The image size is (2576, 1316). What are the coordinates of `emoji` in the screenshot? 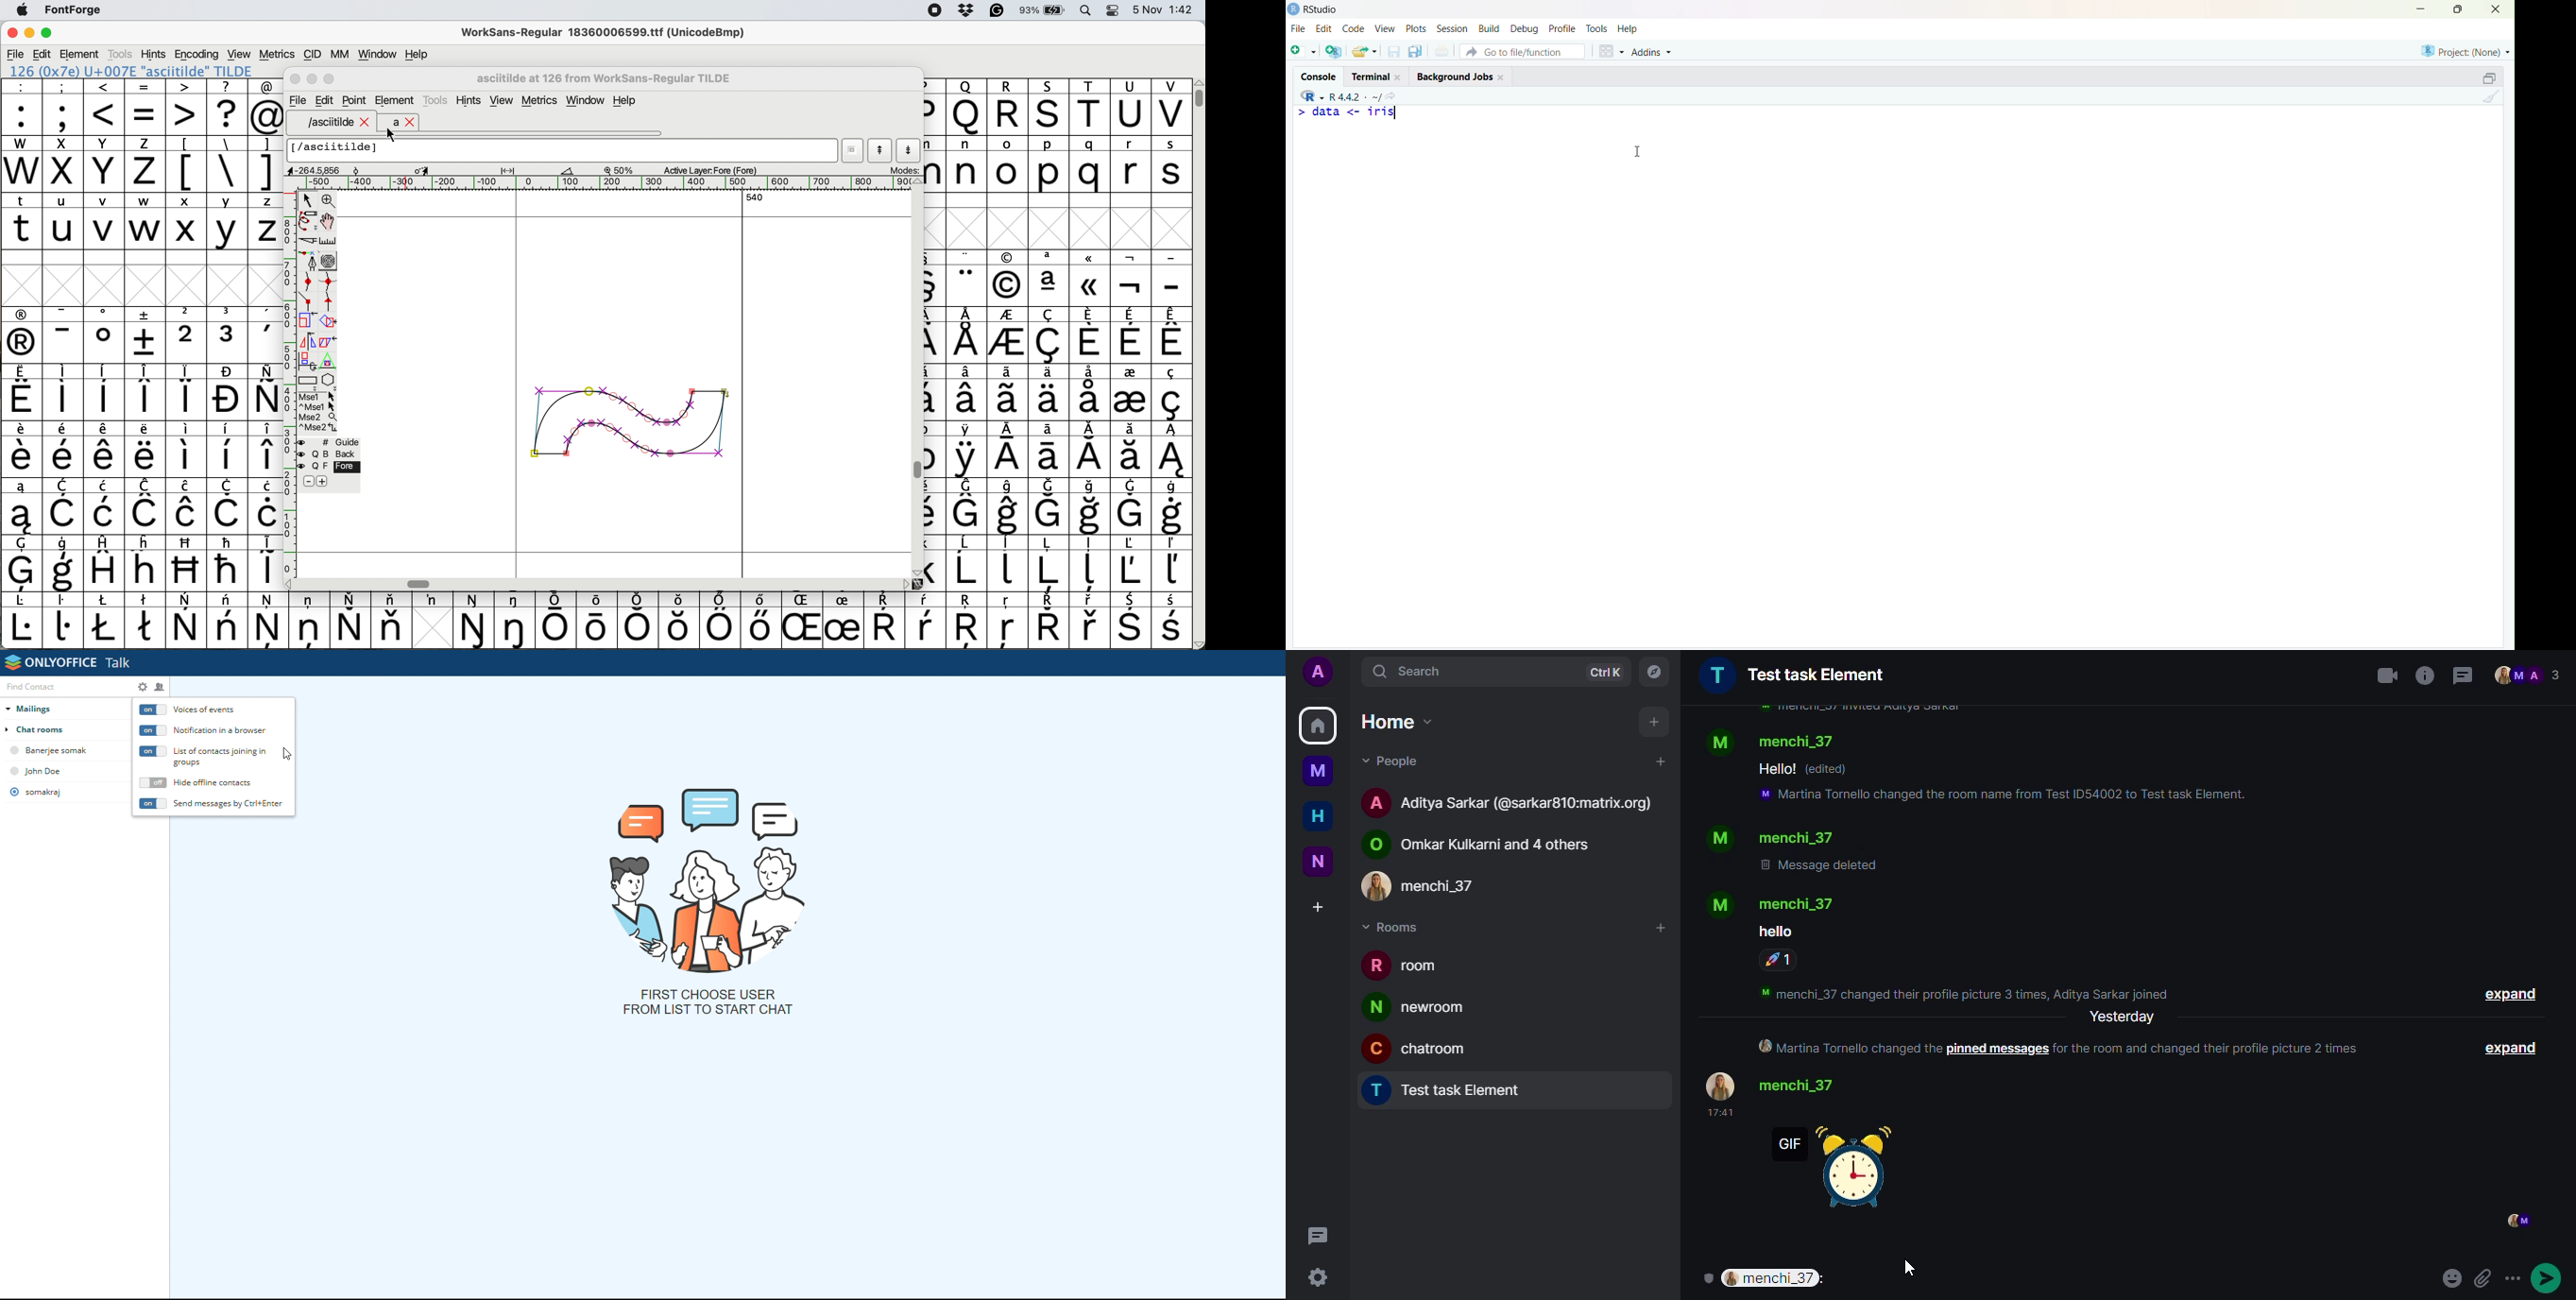 It's located at (2447, 1275).